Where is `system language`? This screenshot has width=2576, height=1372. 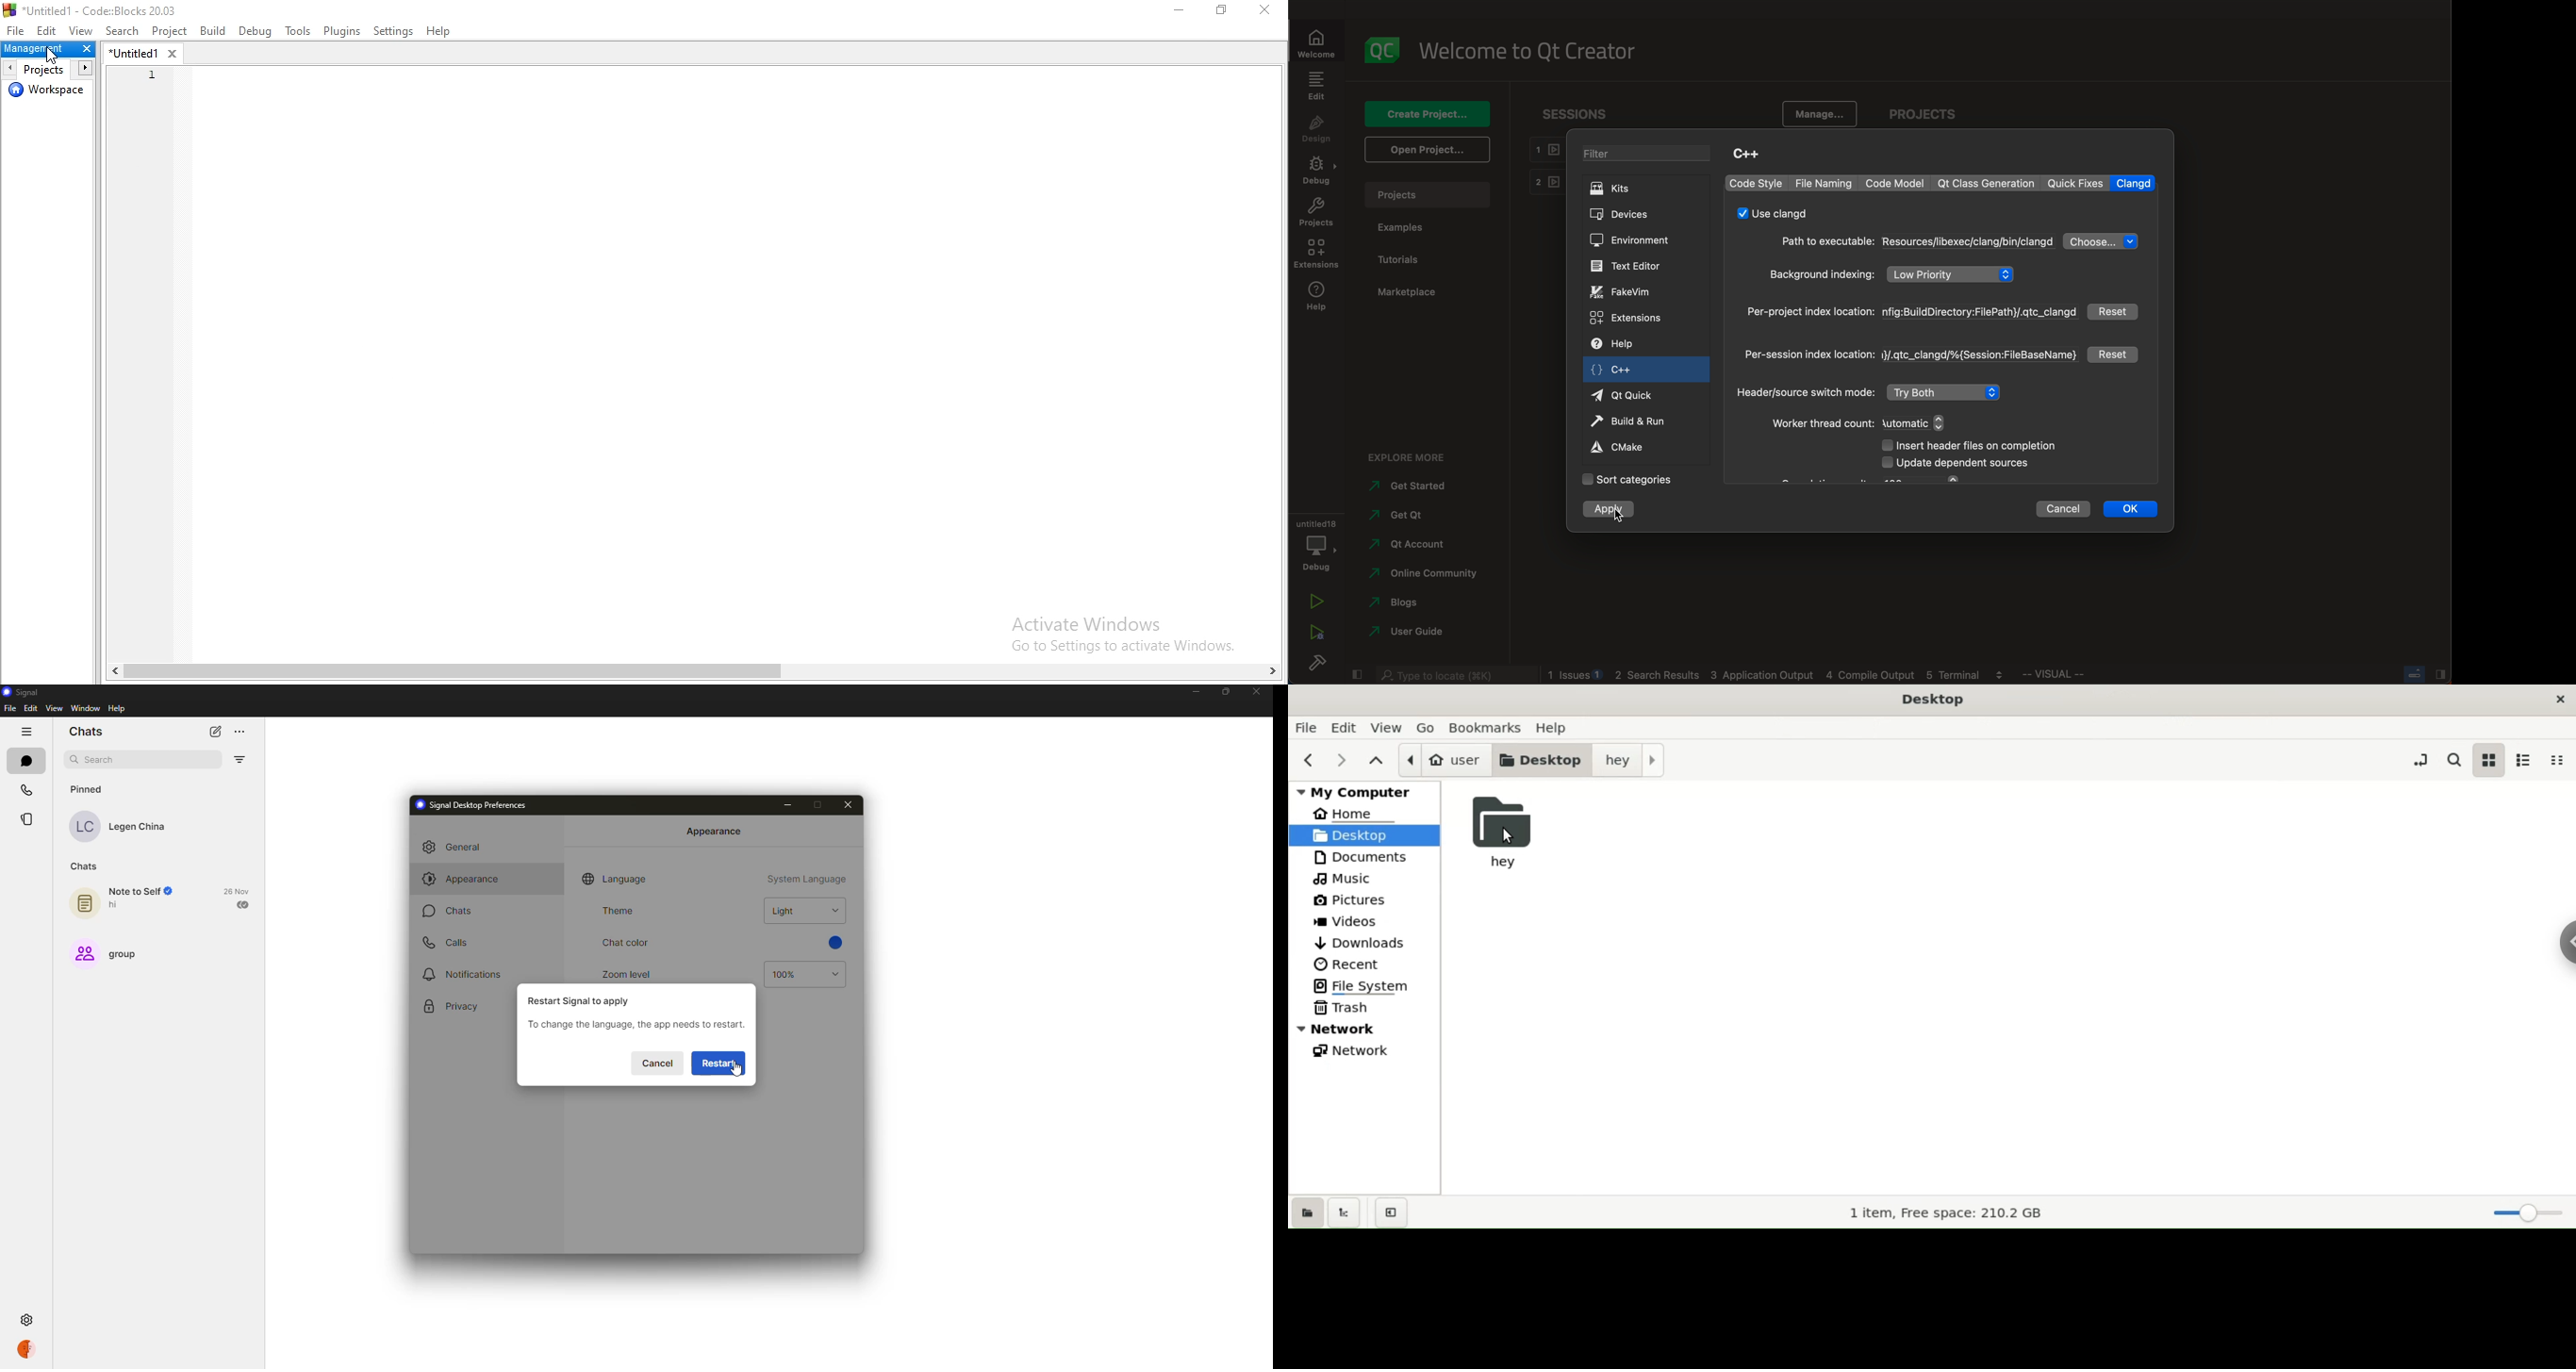
system language is located at coordinates (809, 879).